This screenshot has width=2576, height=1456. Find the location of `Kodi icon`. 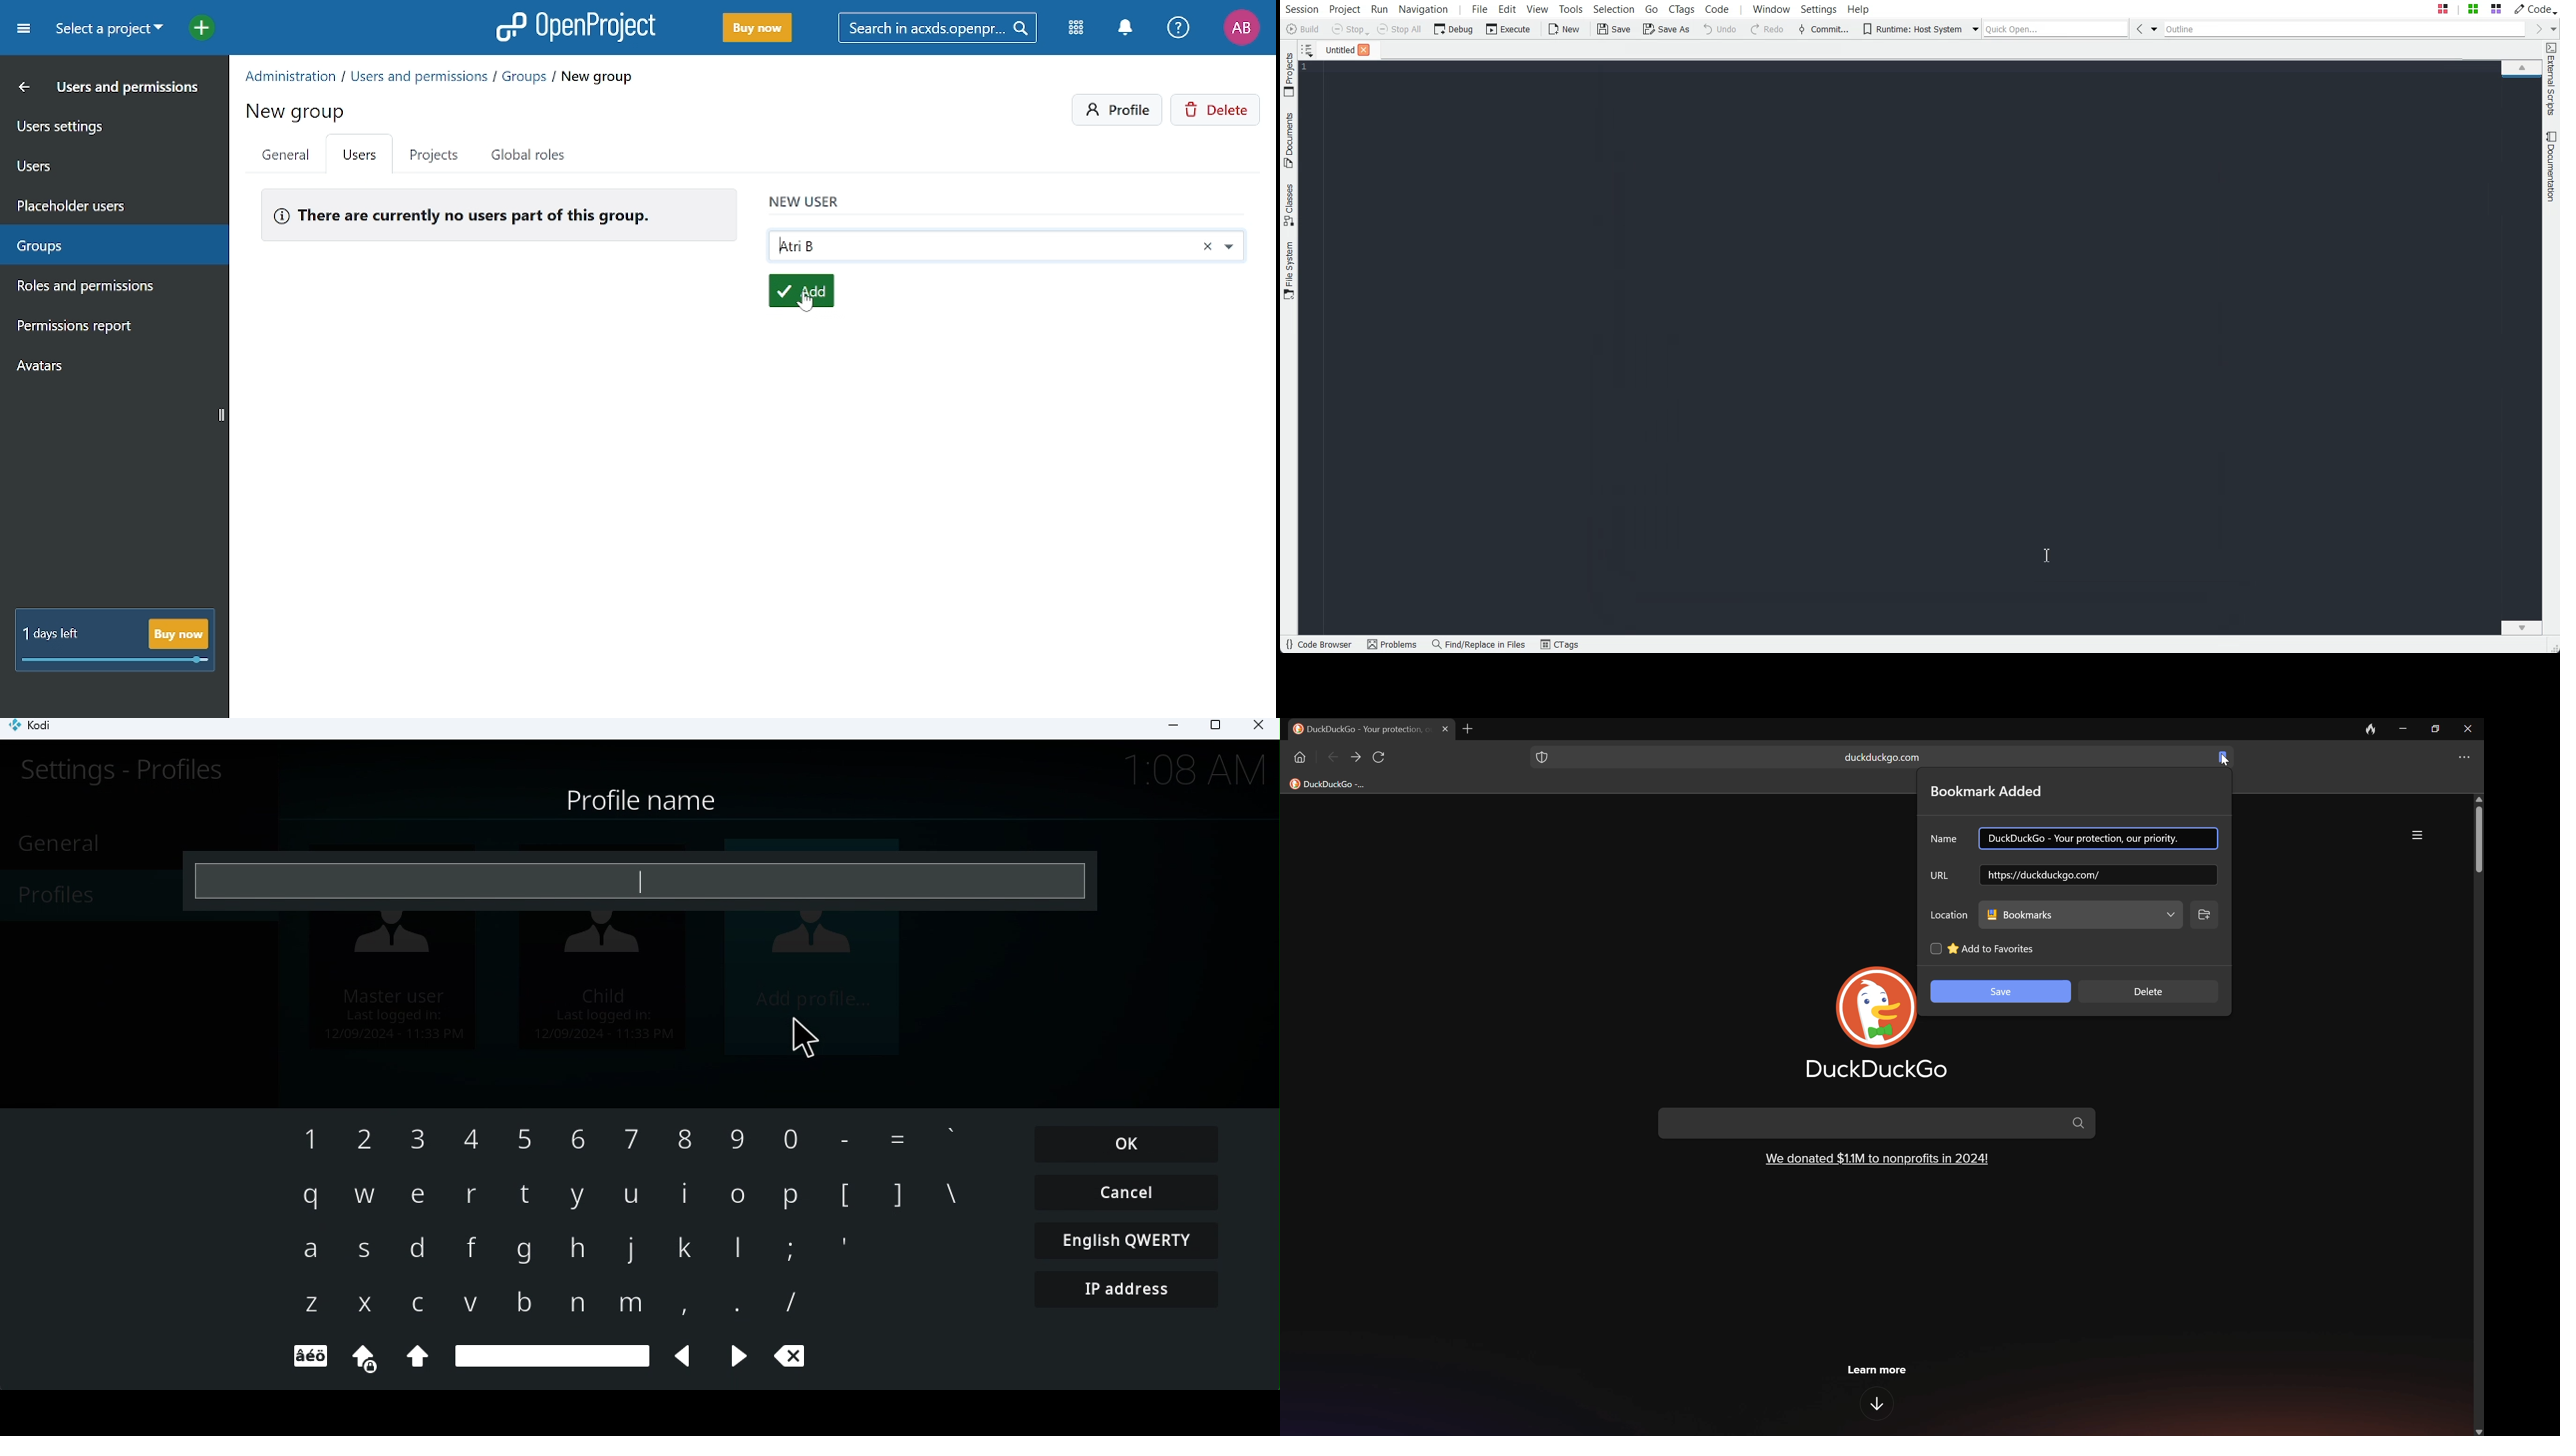

Kodi icon is located at coordinates (39, 729).